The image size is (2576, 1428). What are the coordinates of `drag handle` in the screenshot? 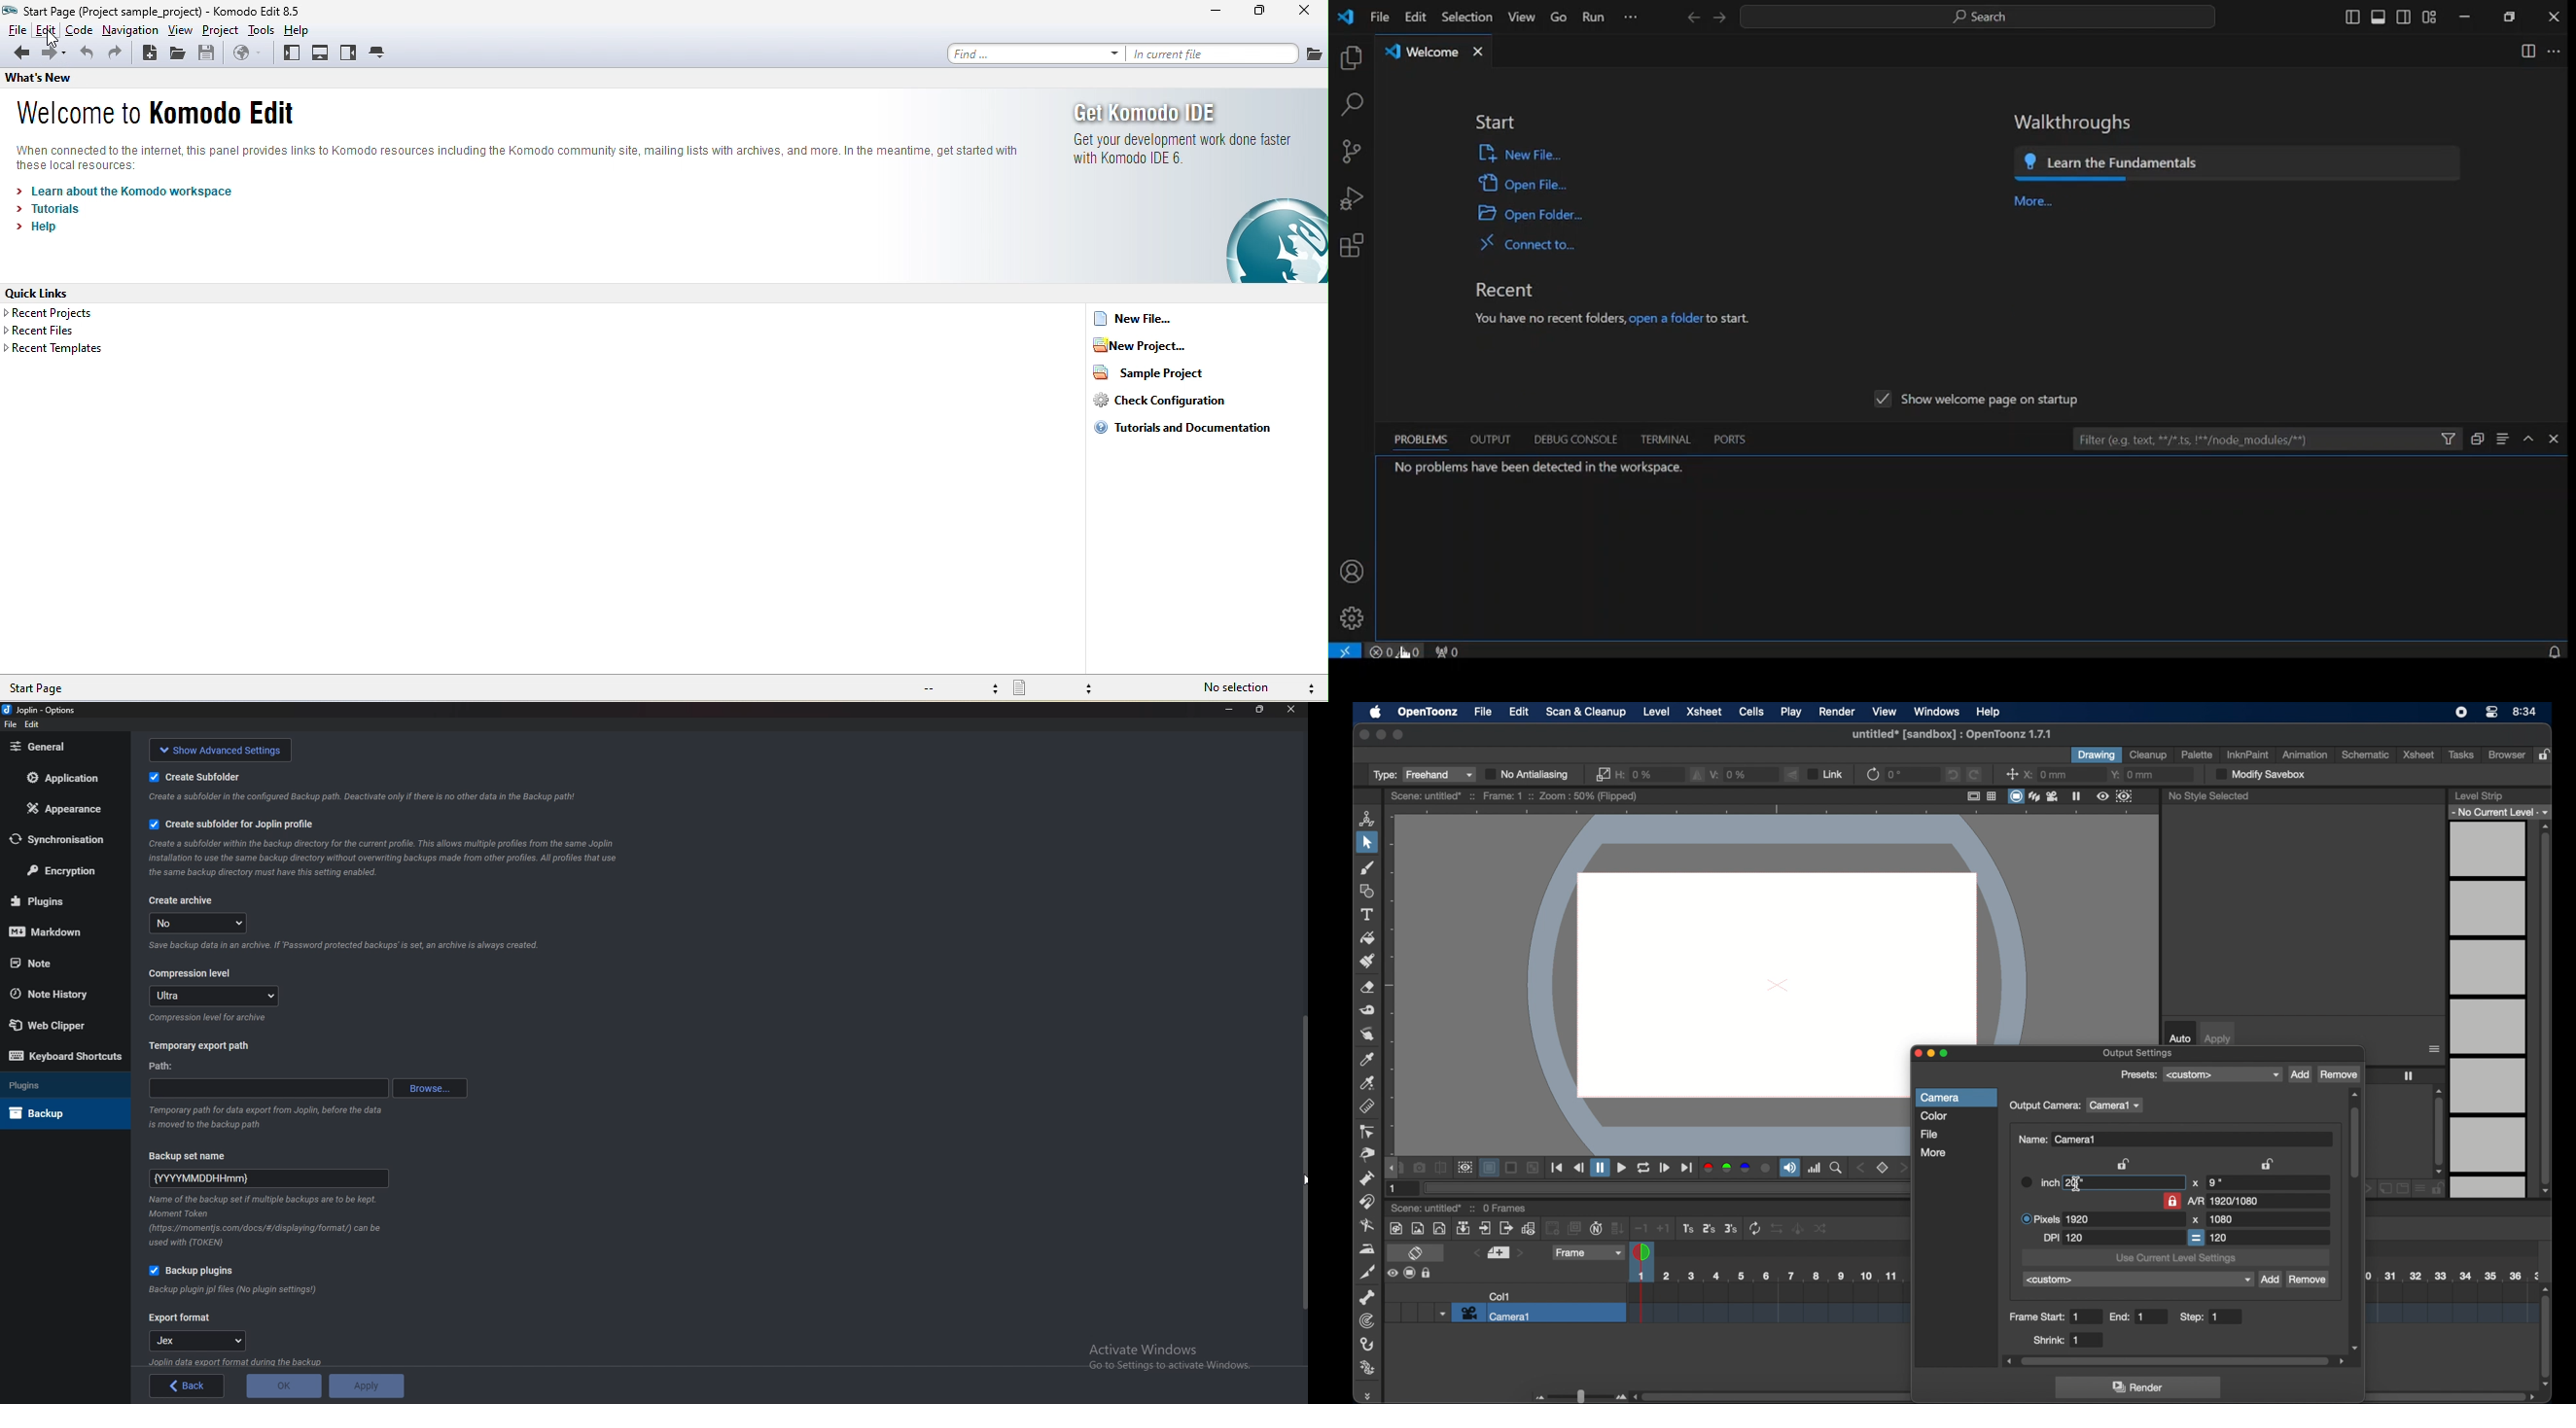 It's located at (1370, 1396).